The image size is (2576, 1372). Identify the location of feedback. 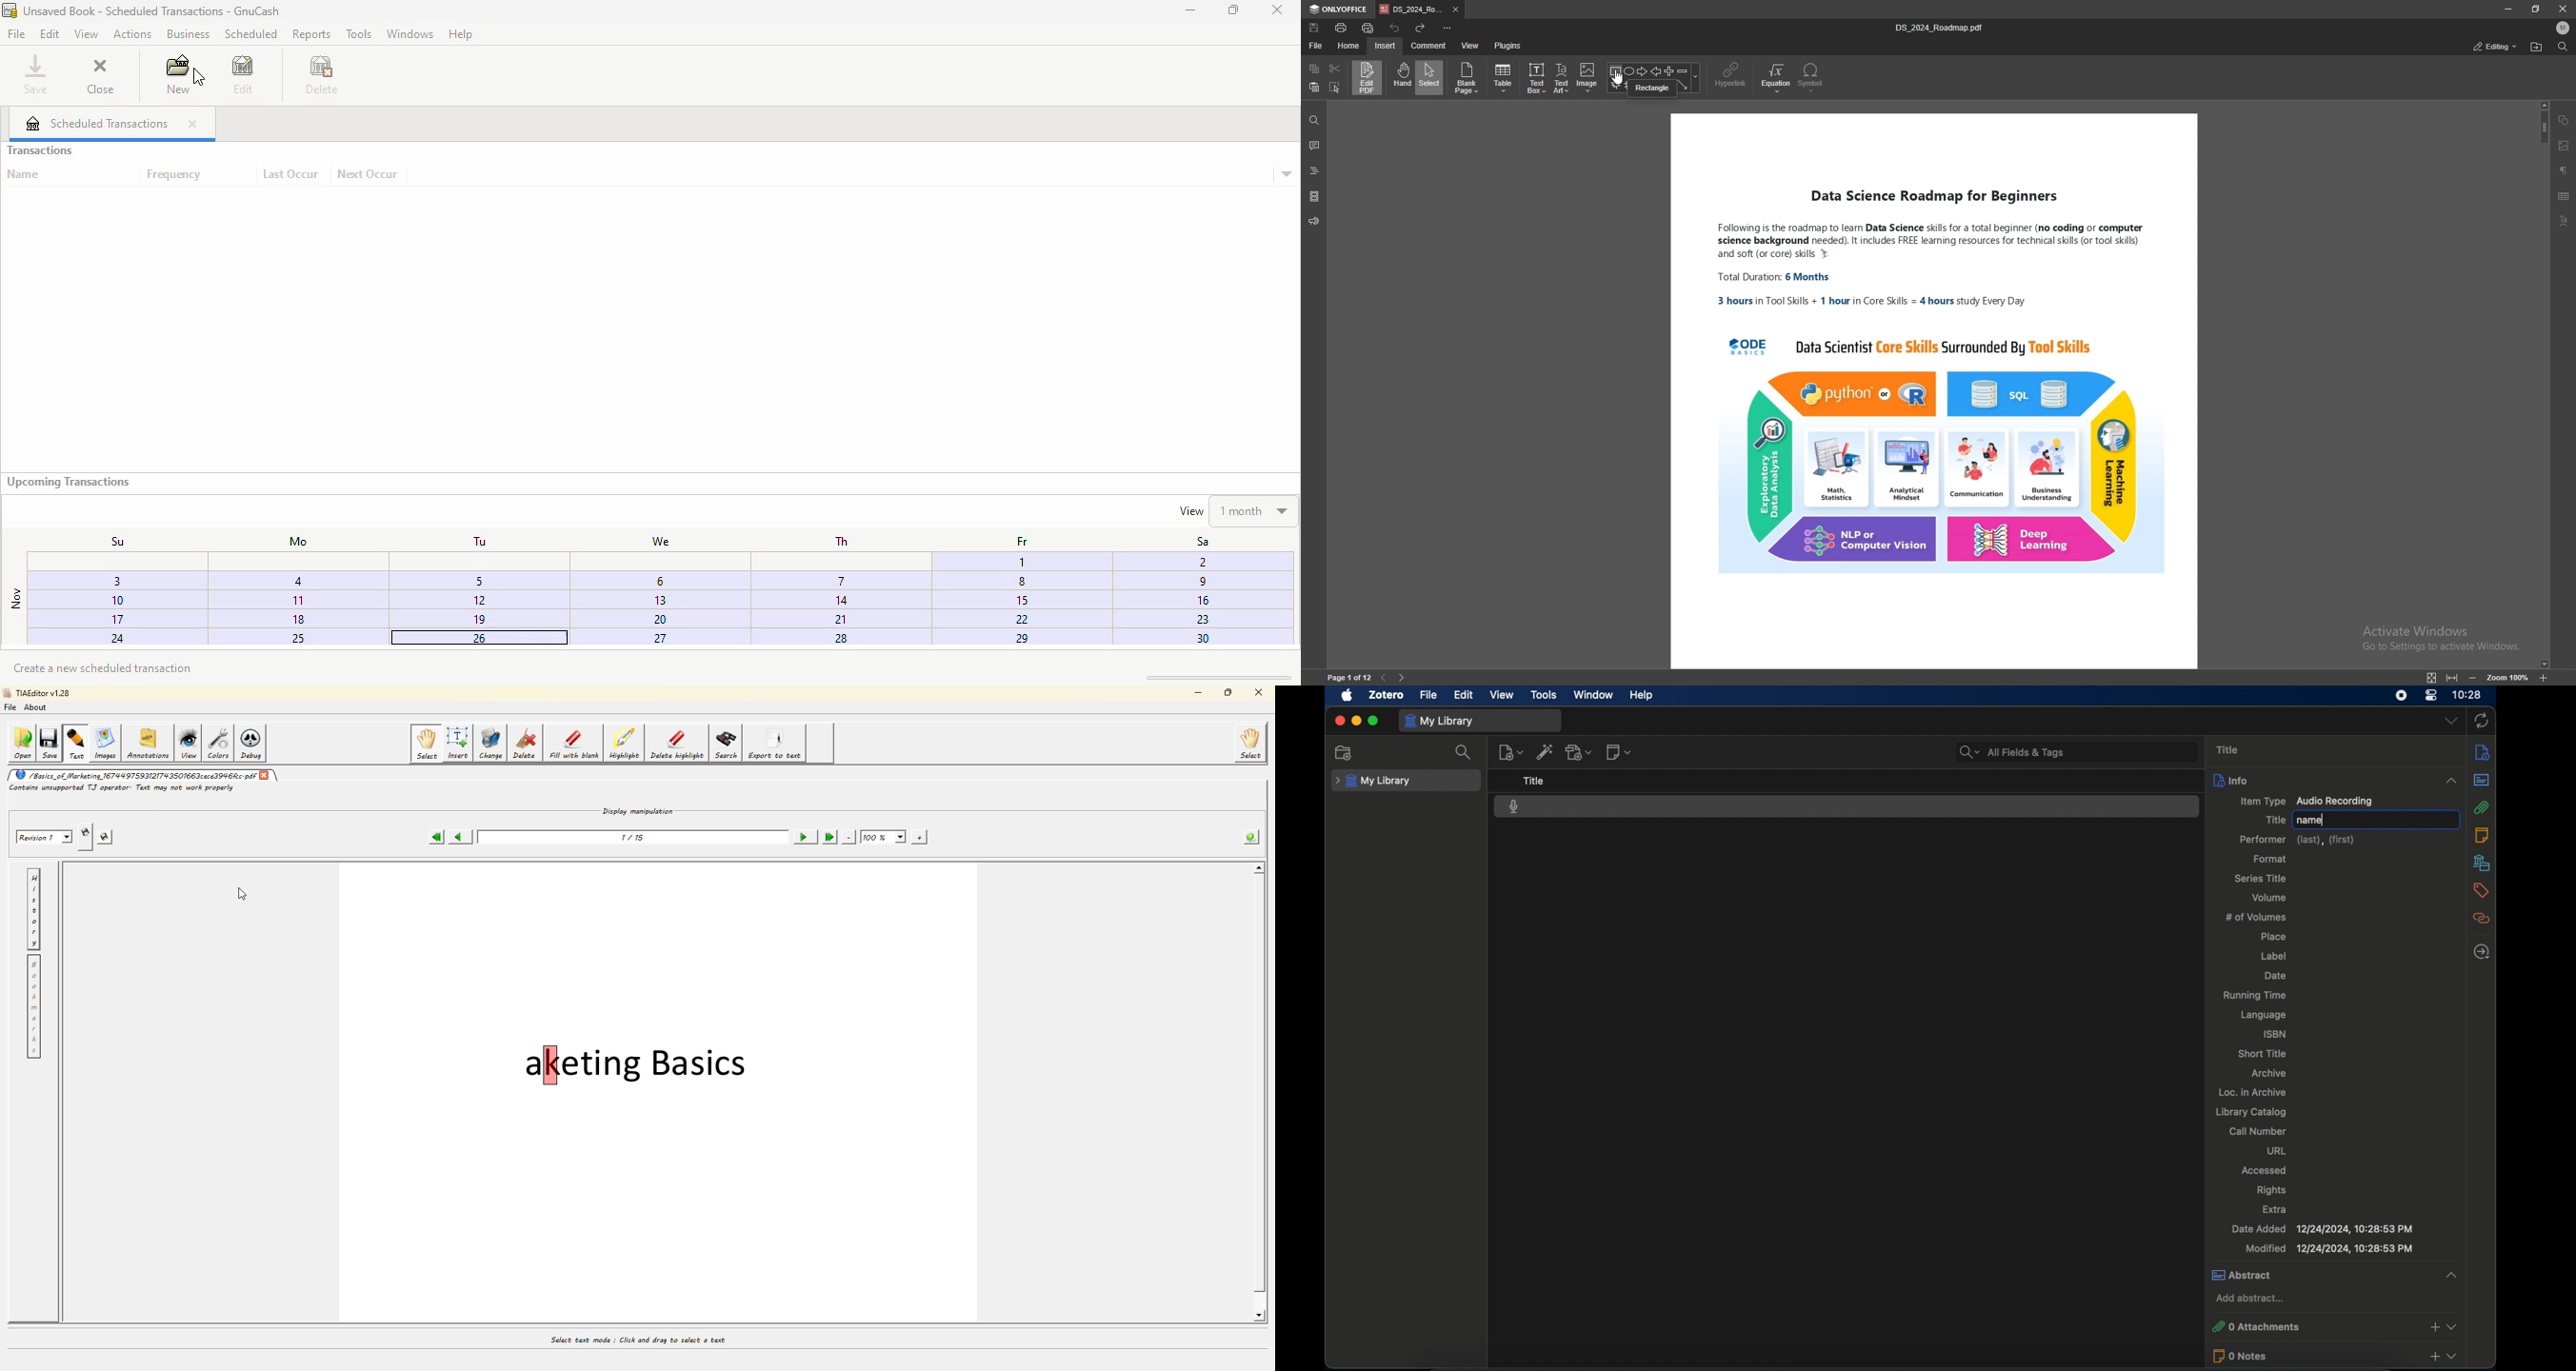
(1314, 221).